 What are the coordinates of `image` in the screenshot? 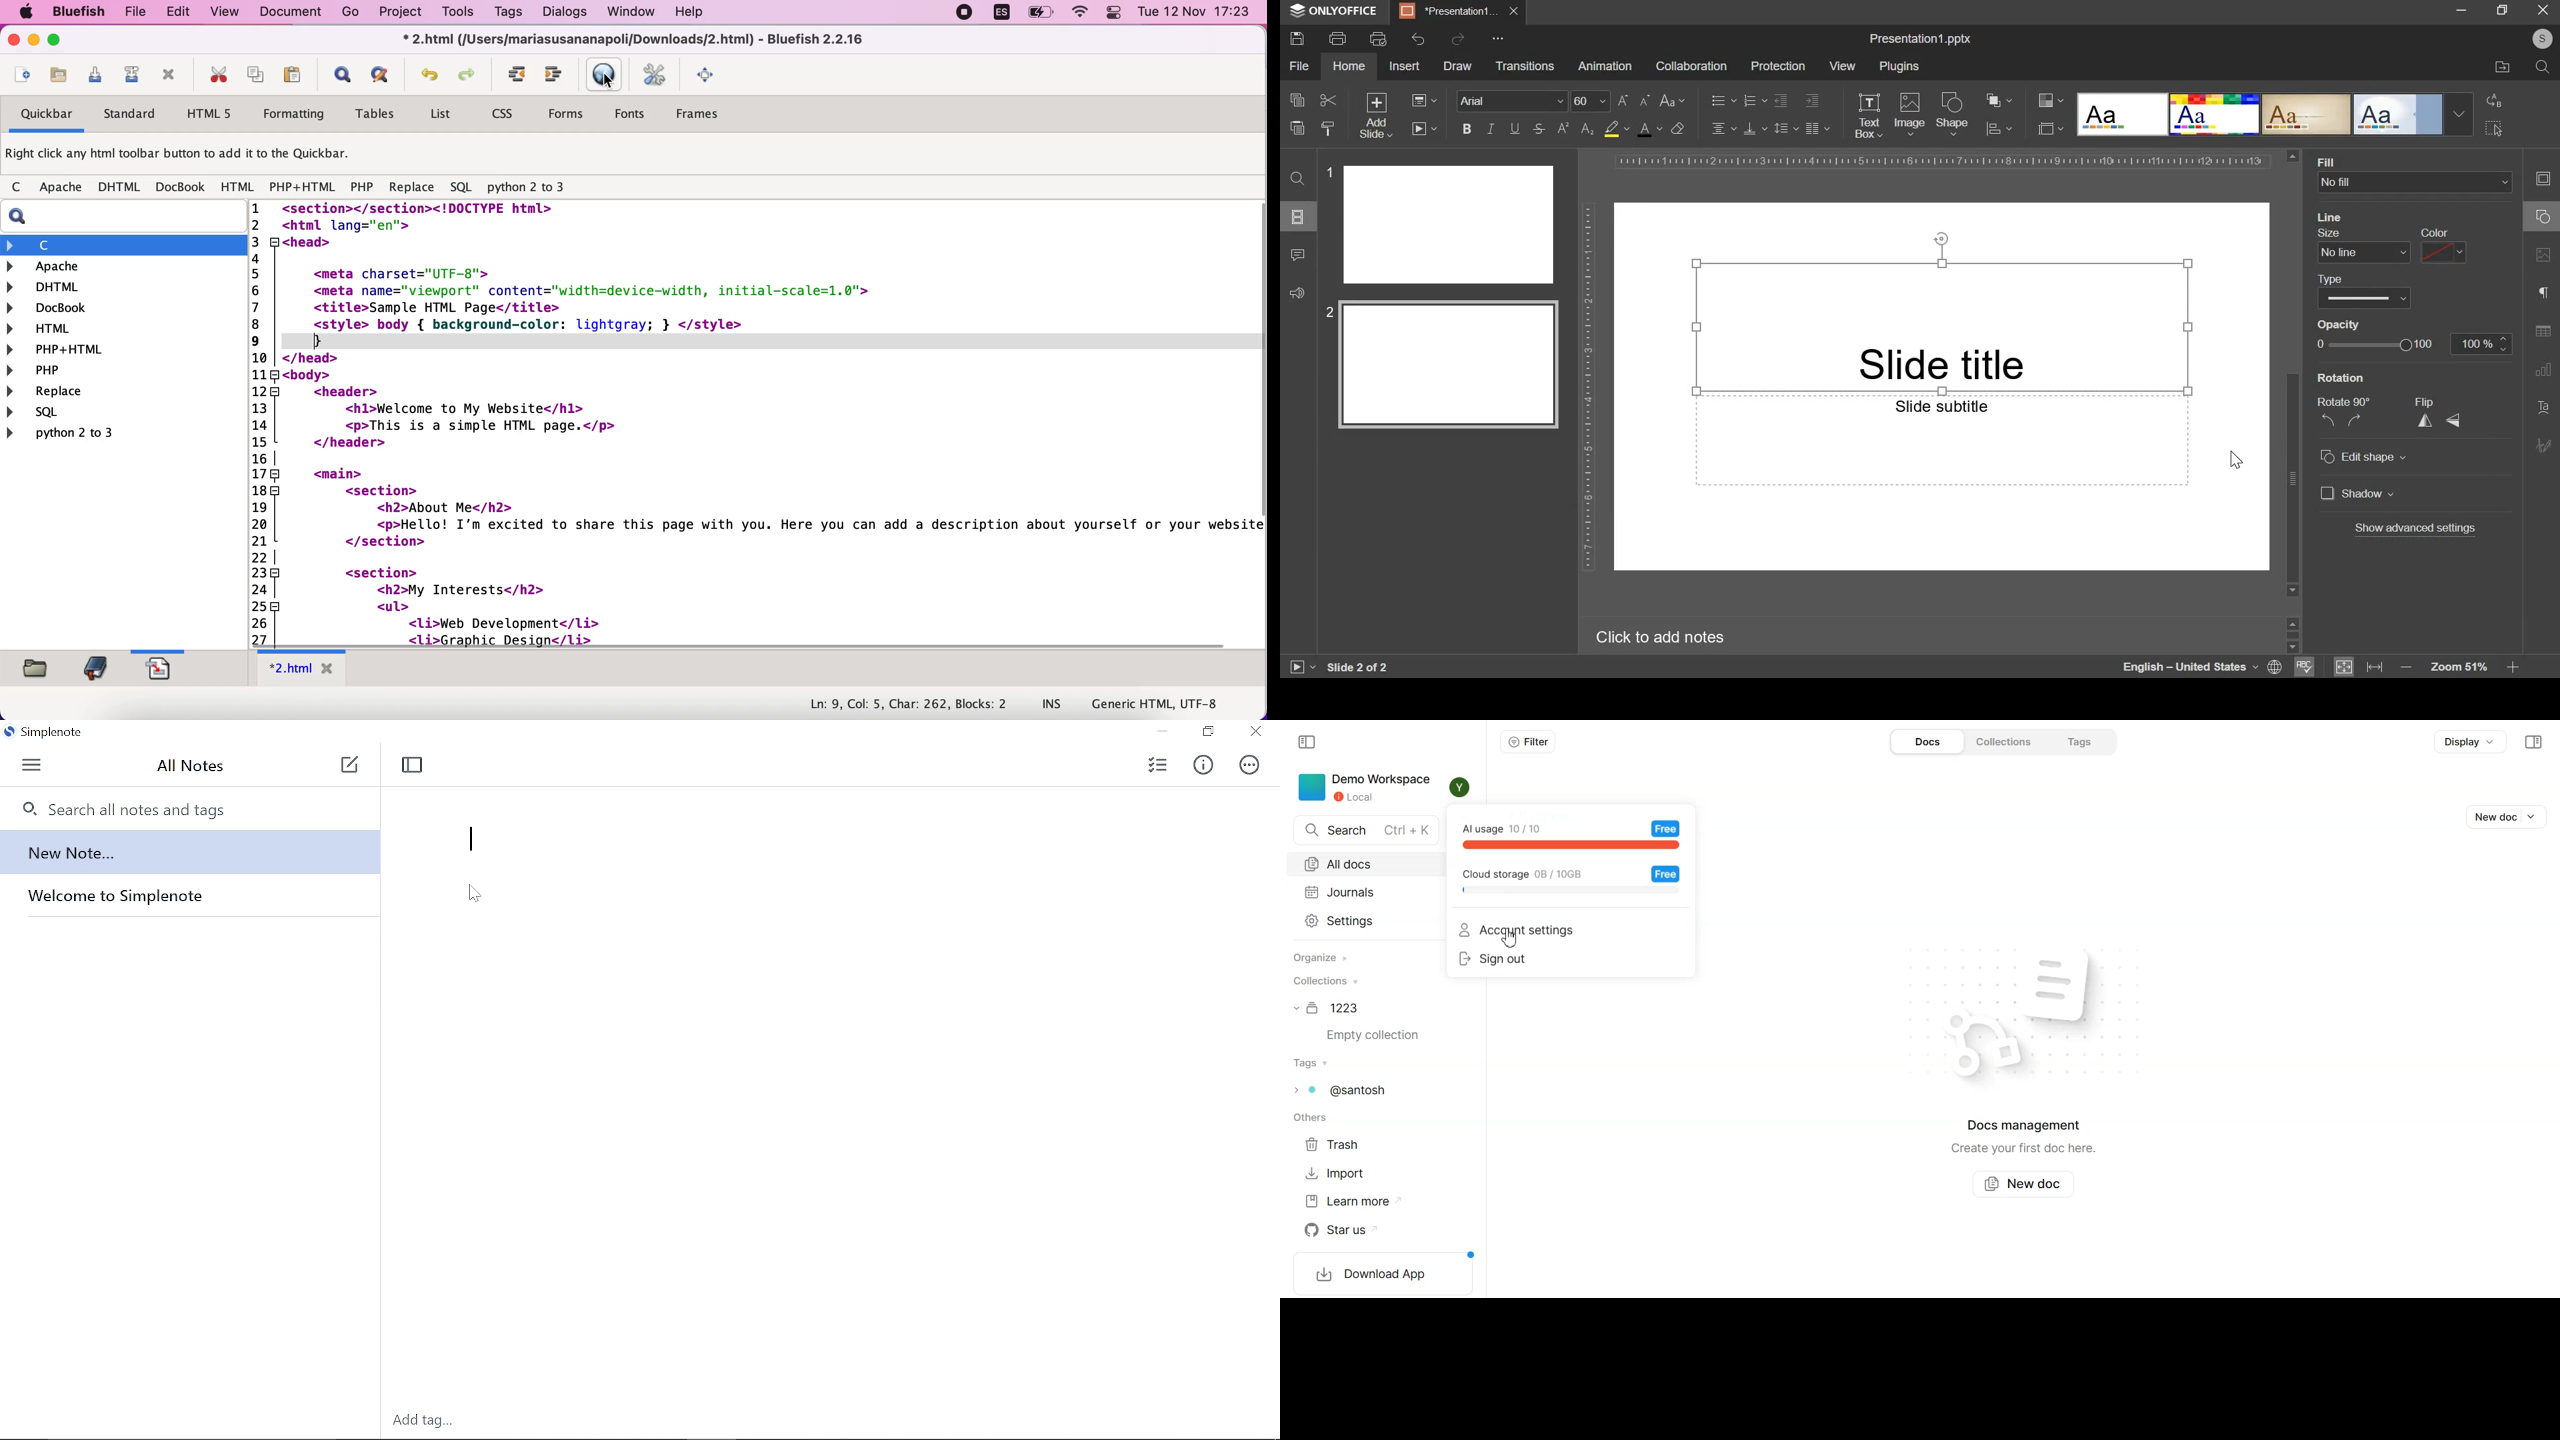 It's located at (1910, 112).